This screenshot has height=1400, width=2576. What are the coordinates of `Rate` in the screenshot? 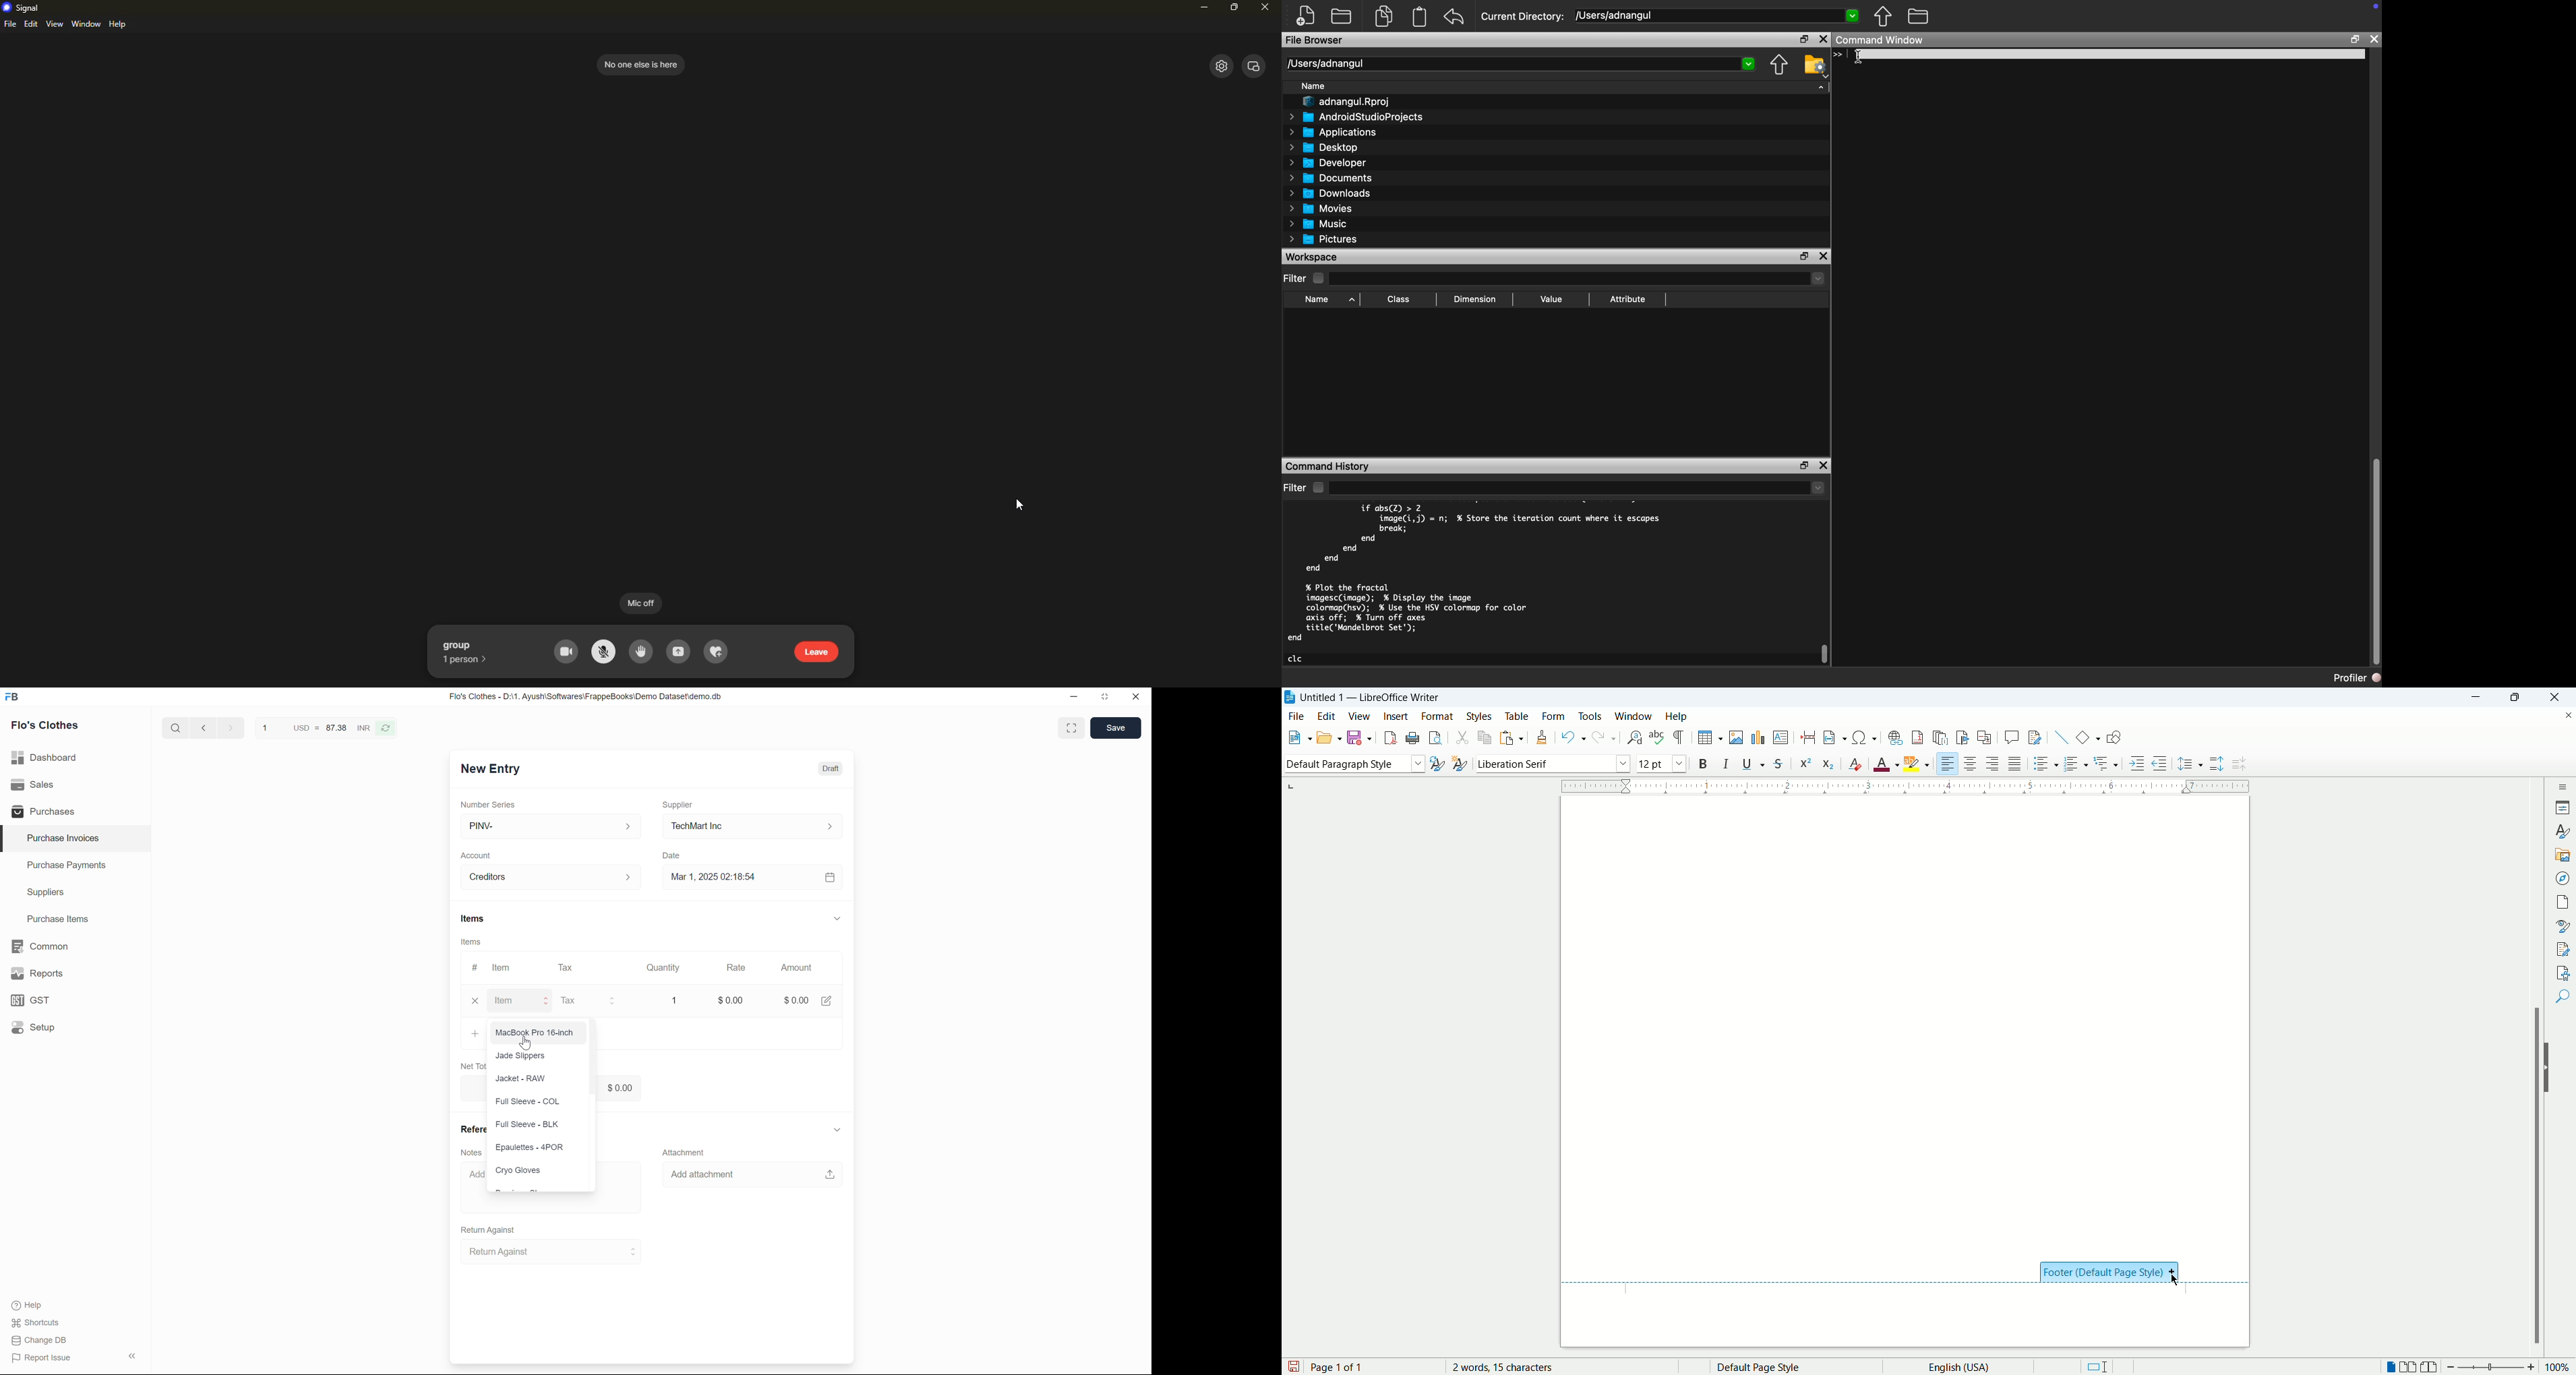 It's located at (737, 968).